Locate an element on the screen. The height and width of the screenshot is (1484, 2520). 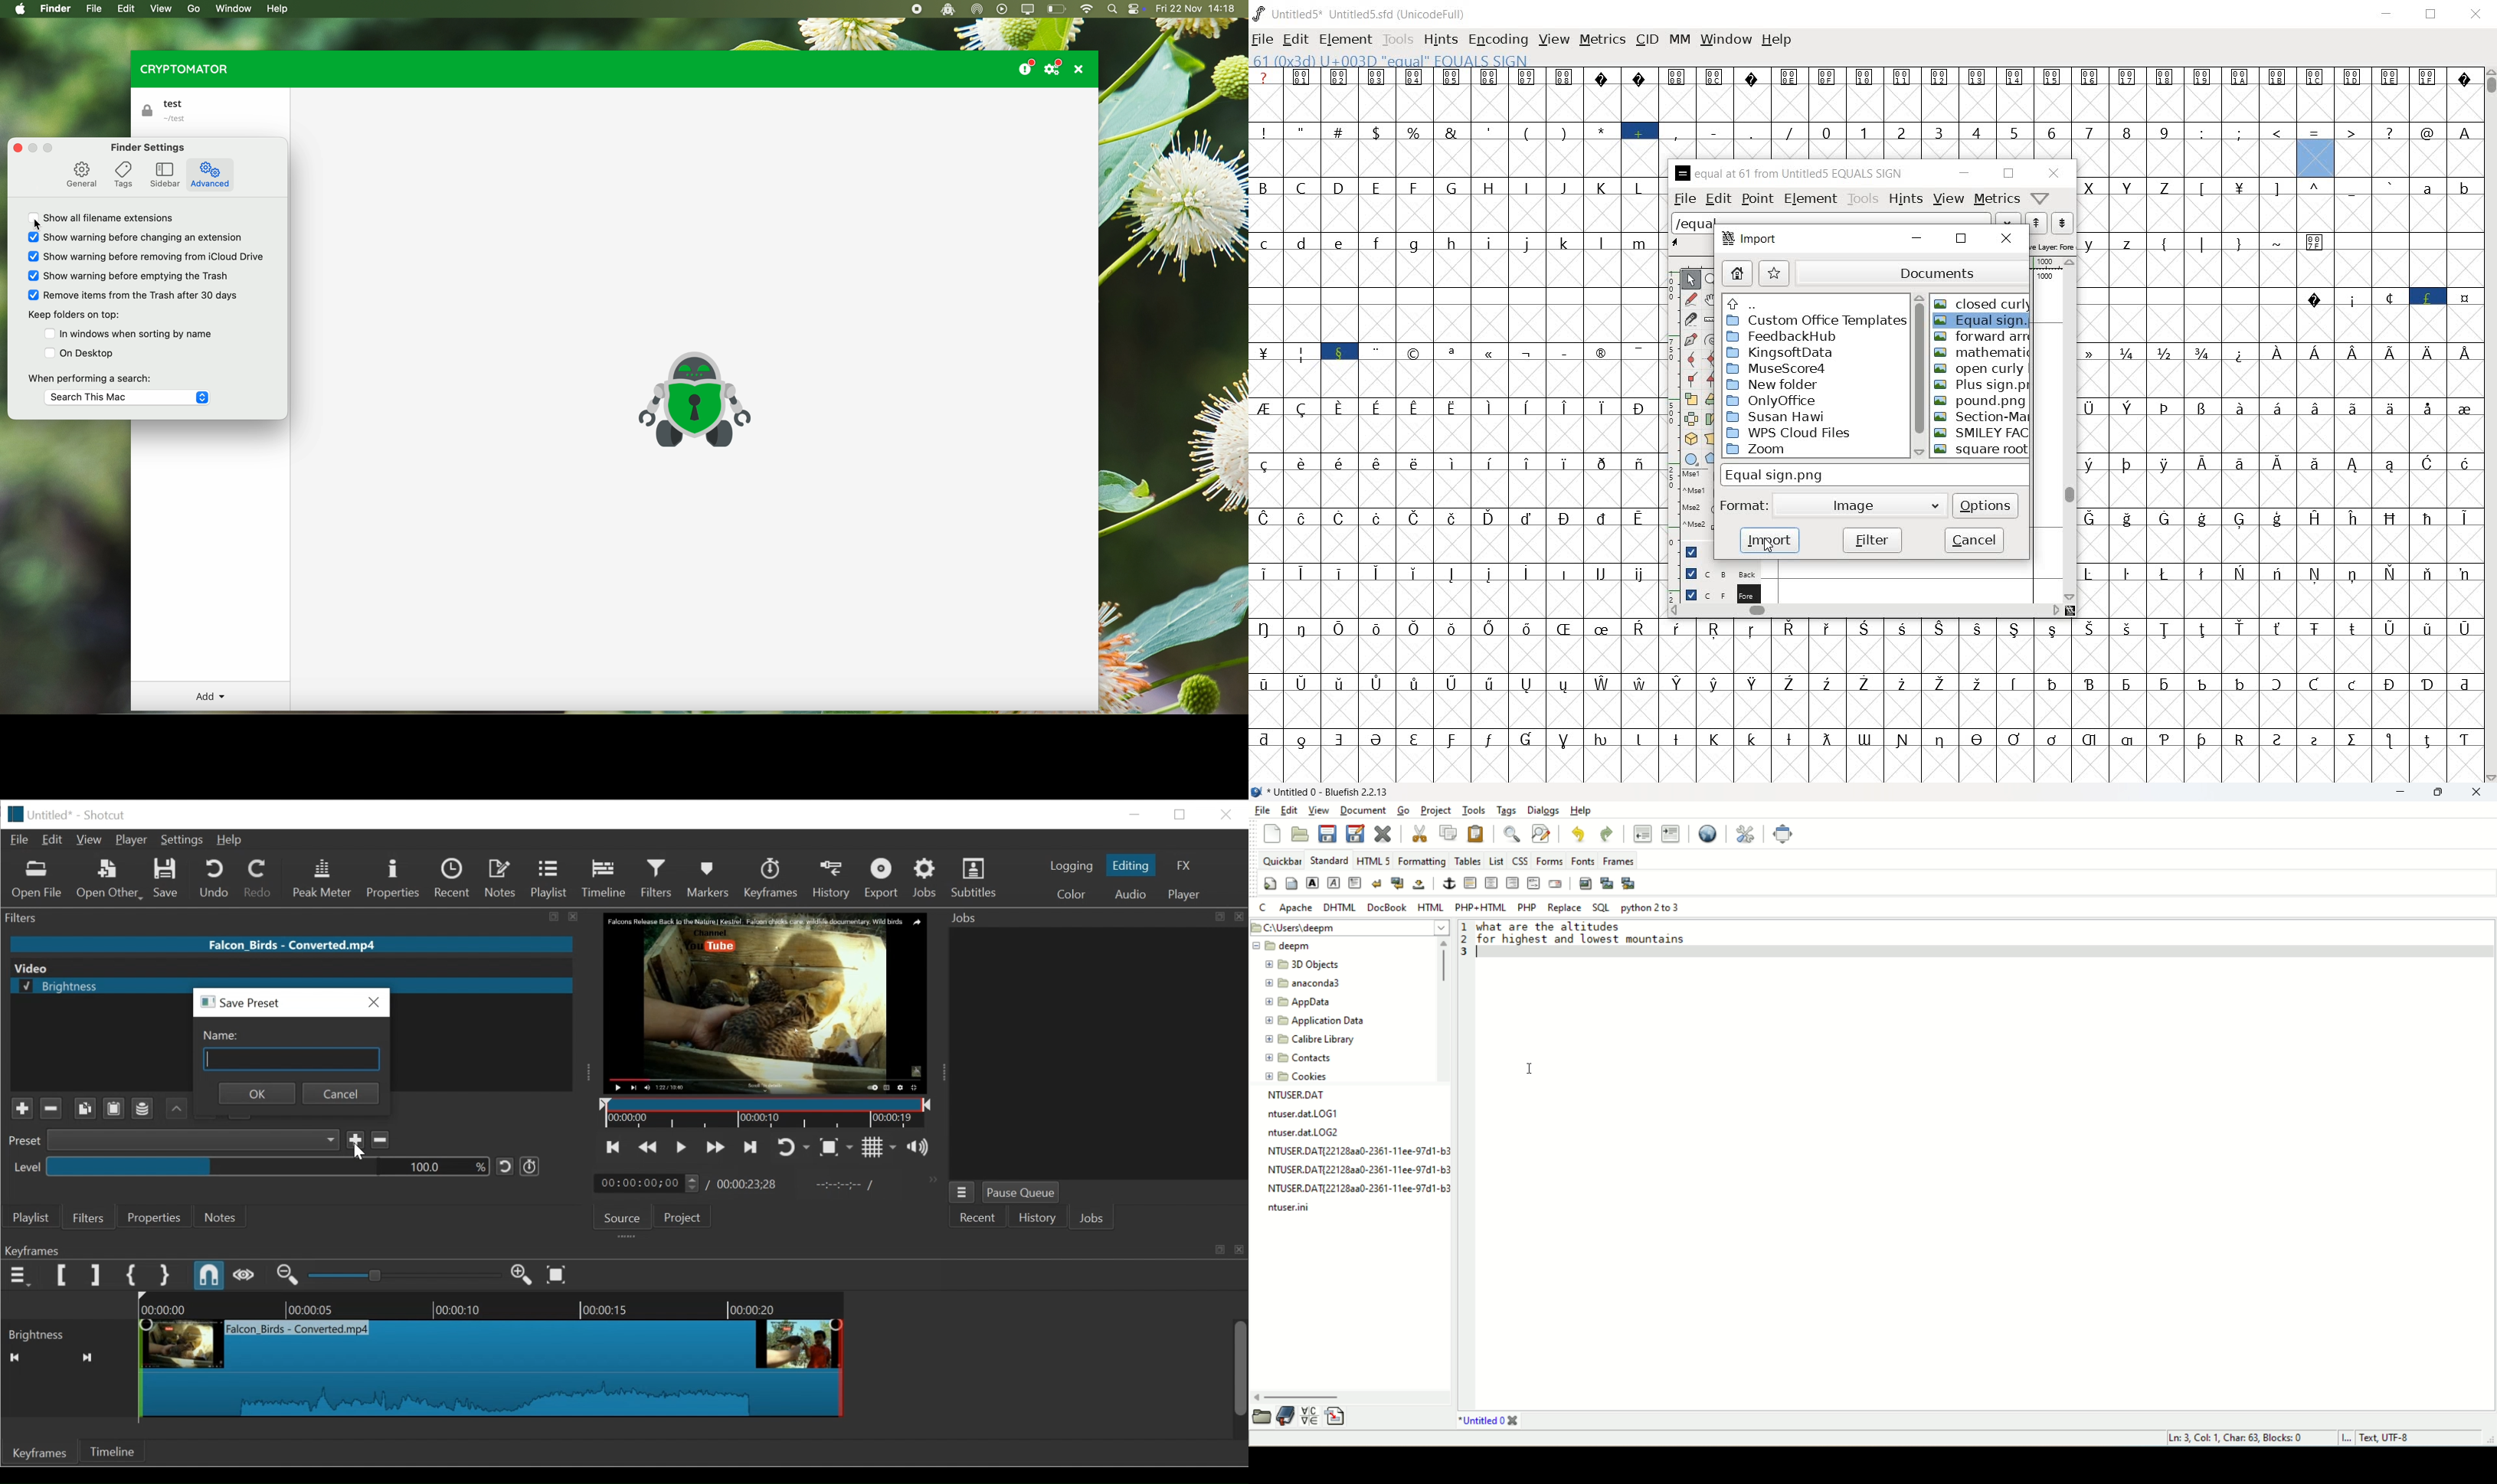
Brightness is located at coordinates (68, 1334).